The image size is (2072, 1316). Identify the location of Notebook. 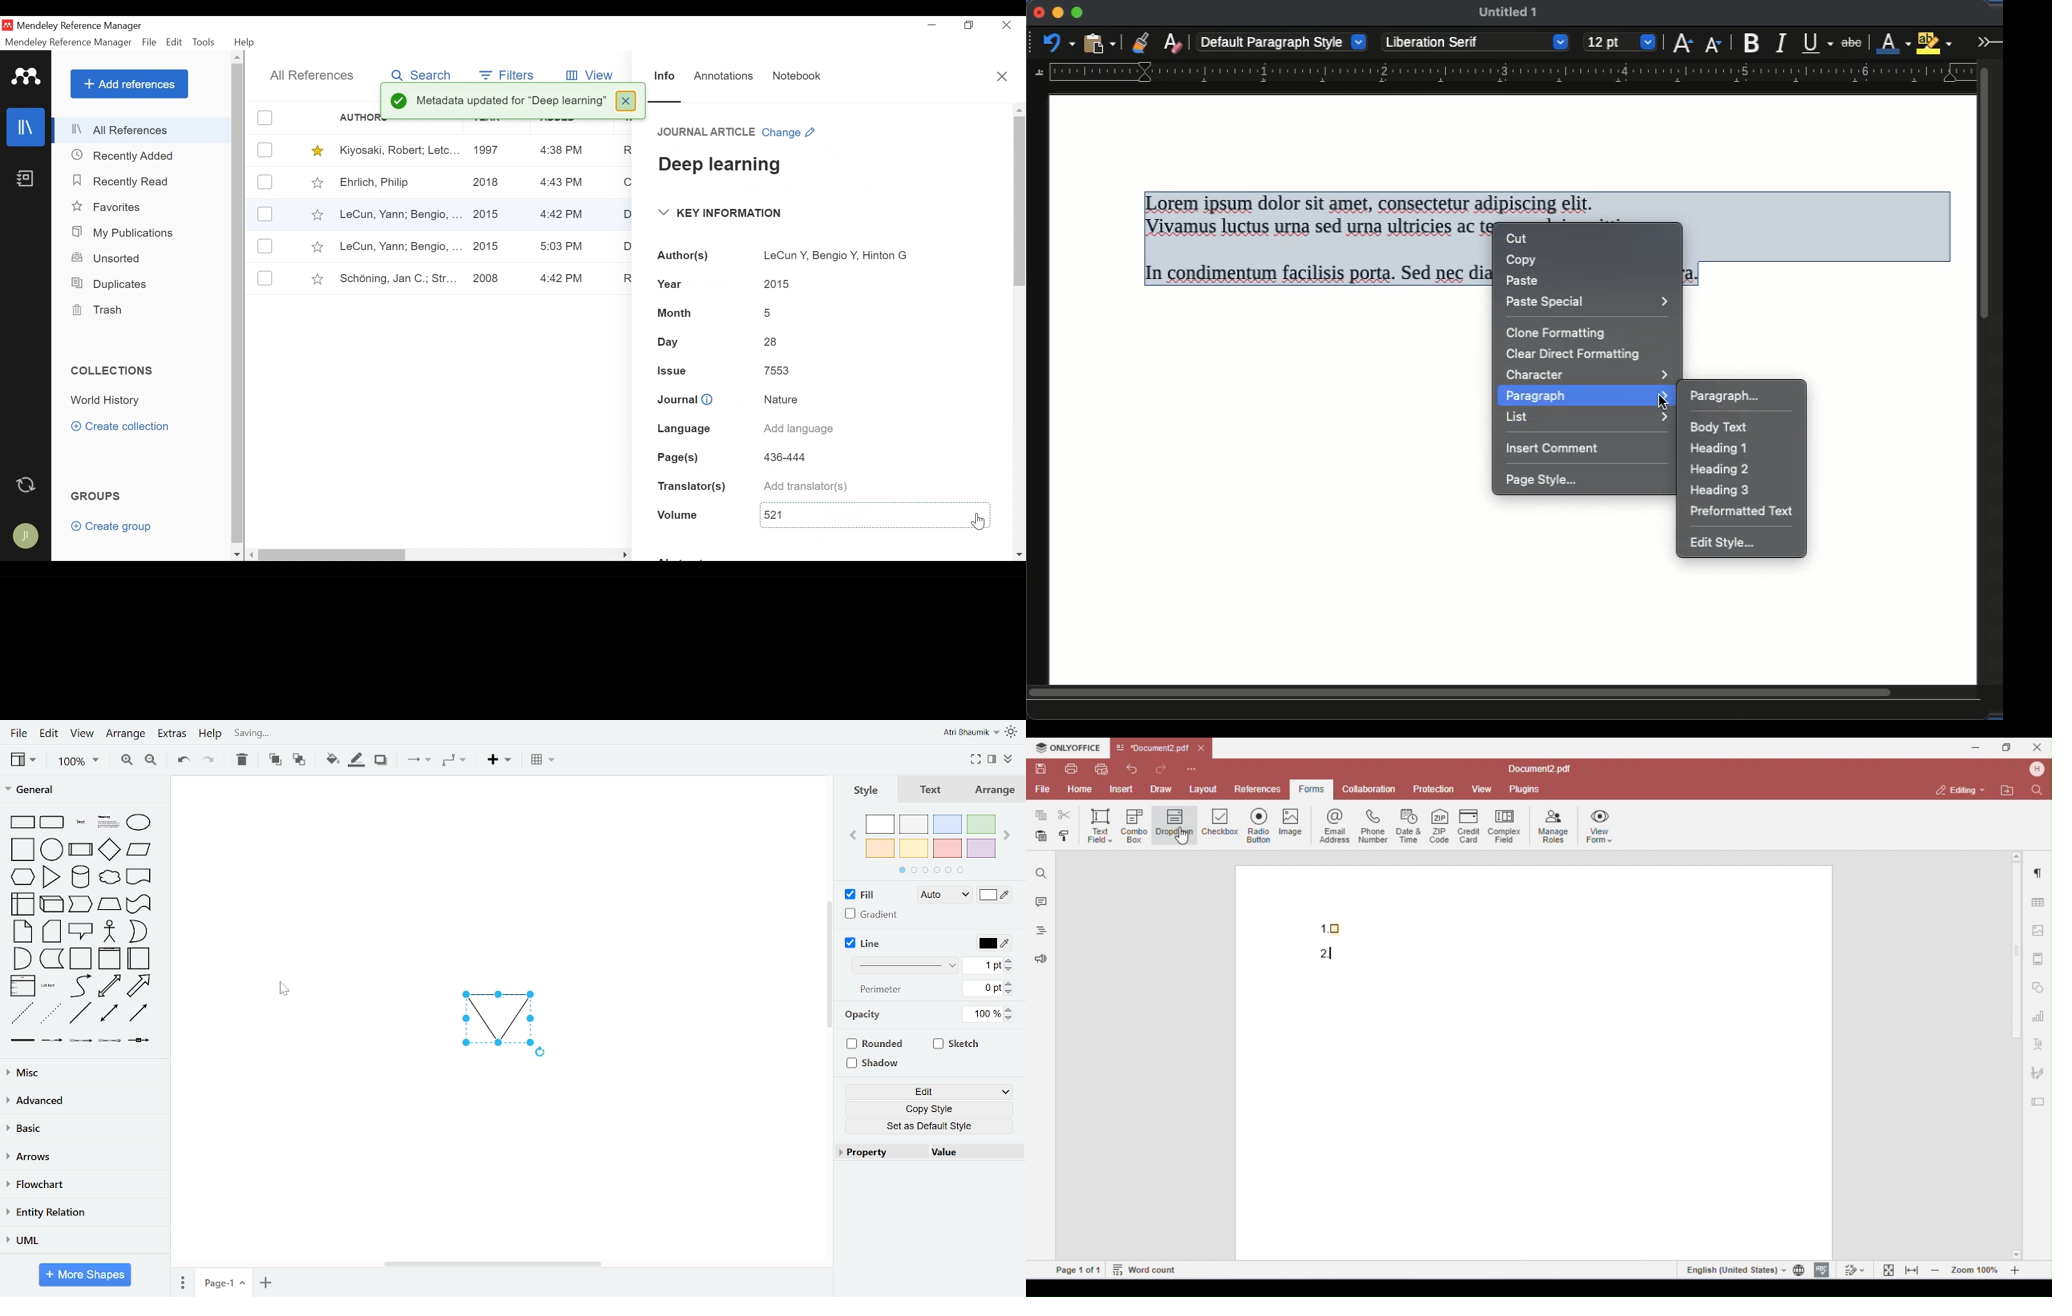
(25, 180).